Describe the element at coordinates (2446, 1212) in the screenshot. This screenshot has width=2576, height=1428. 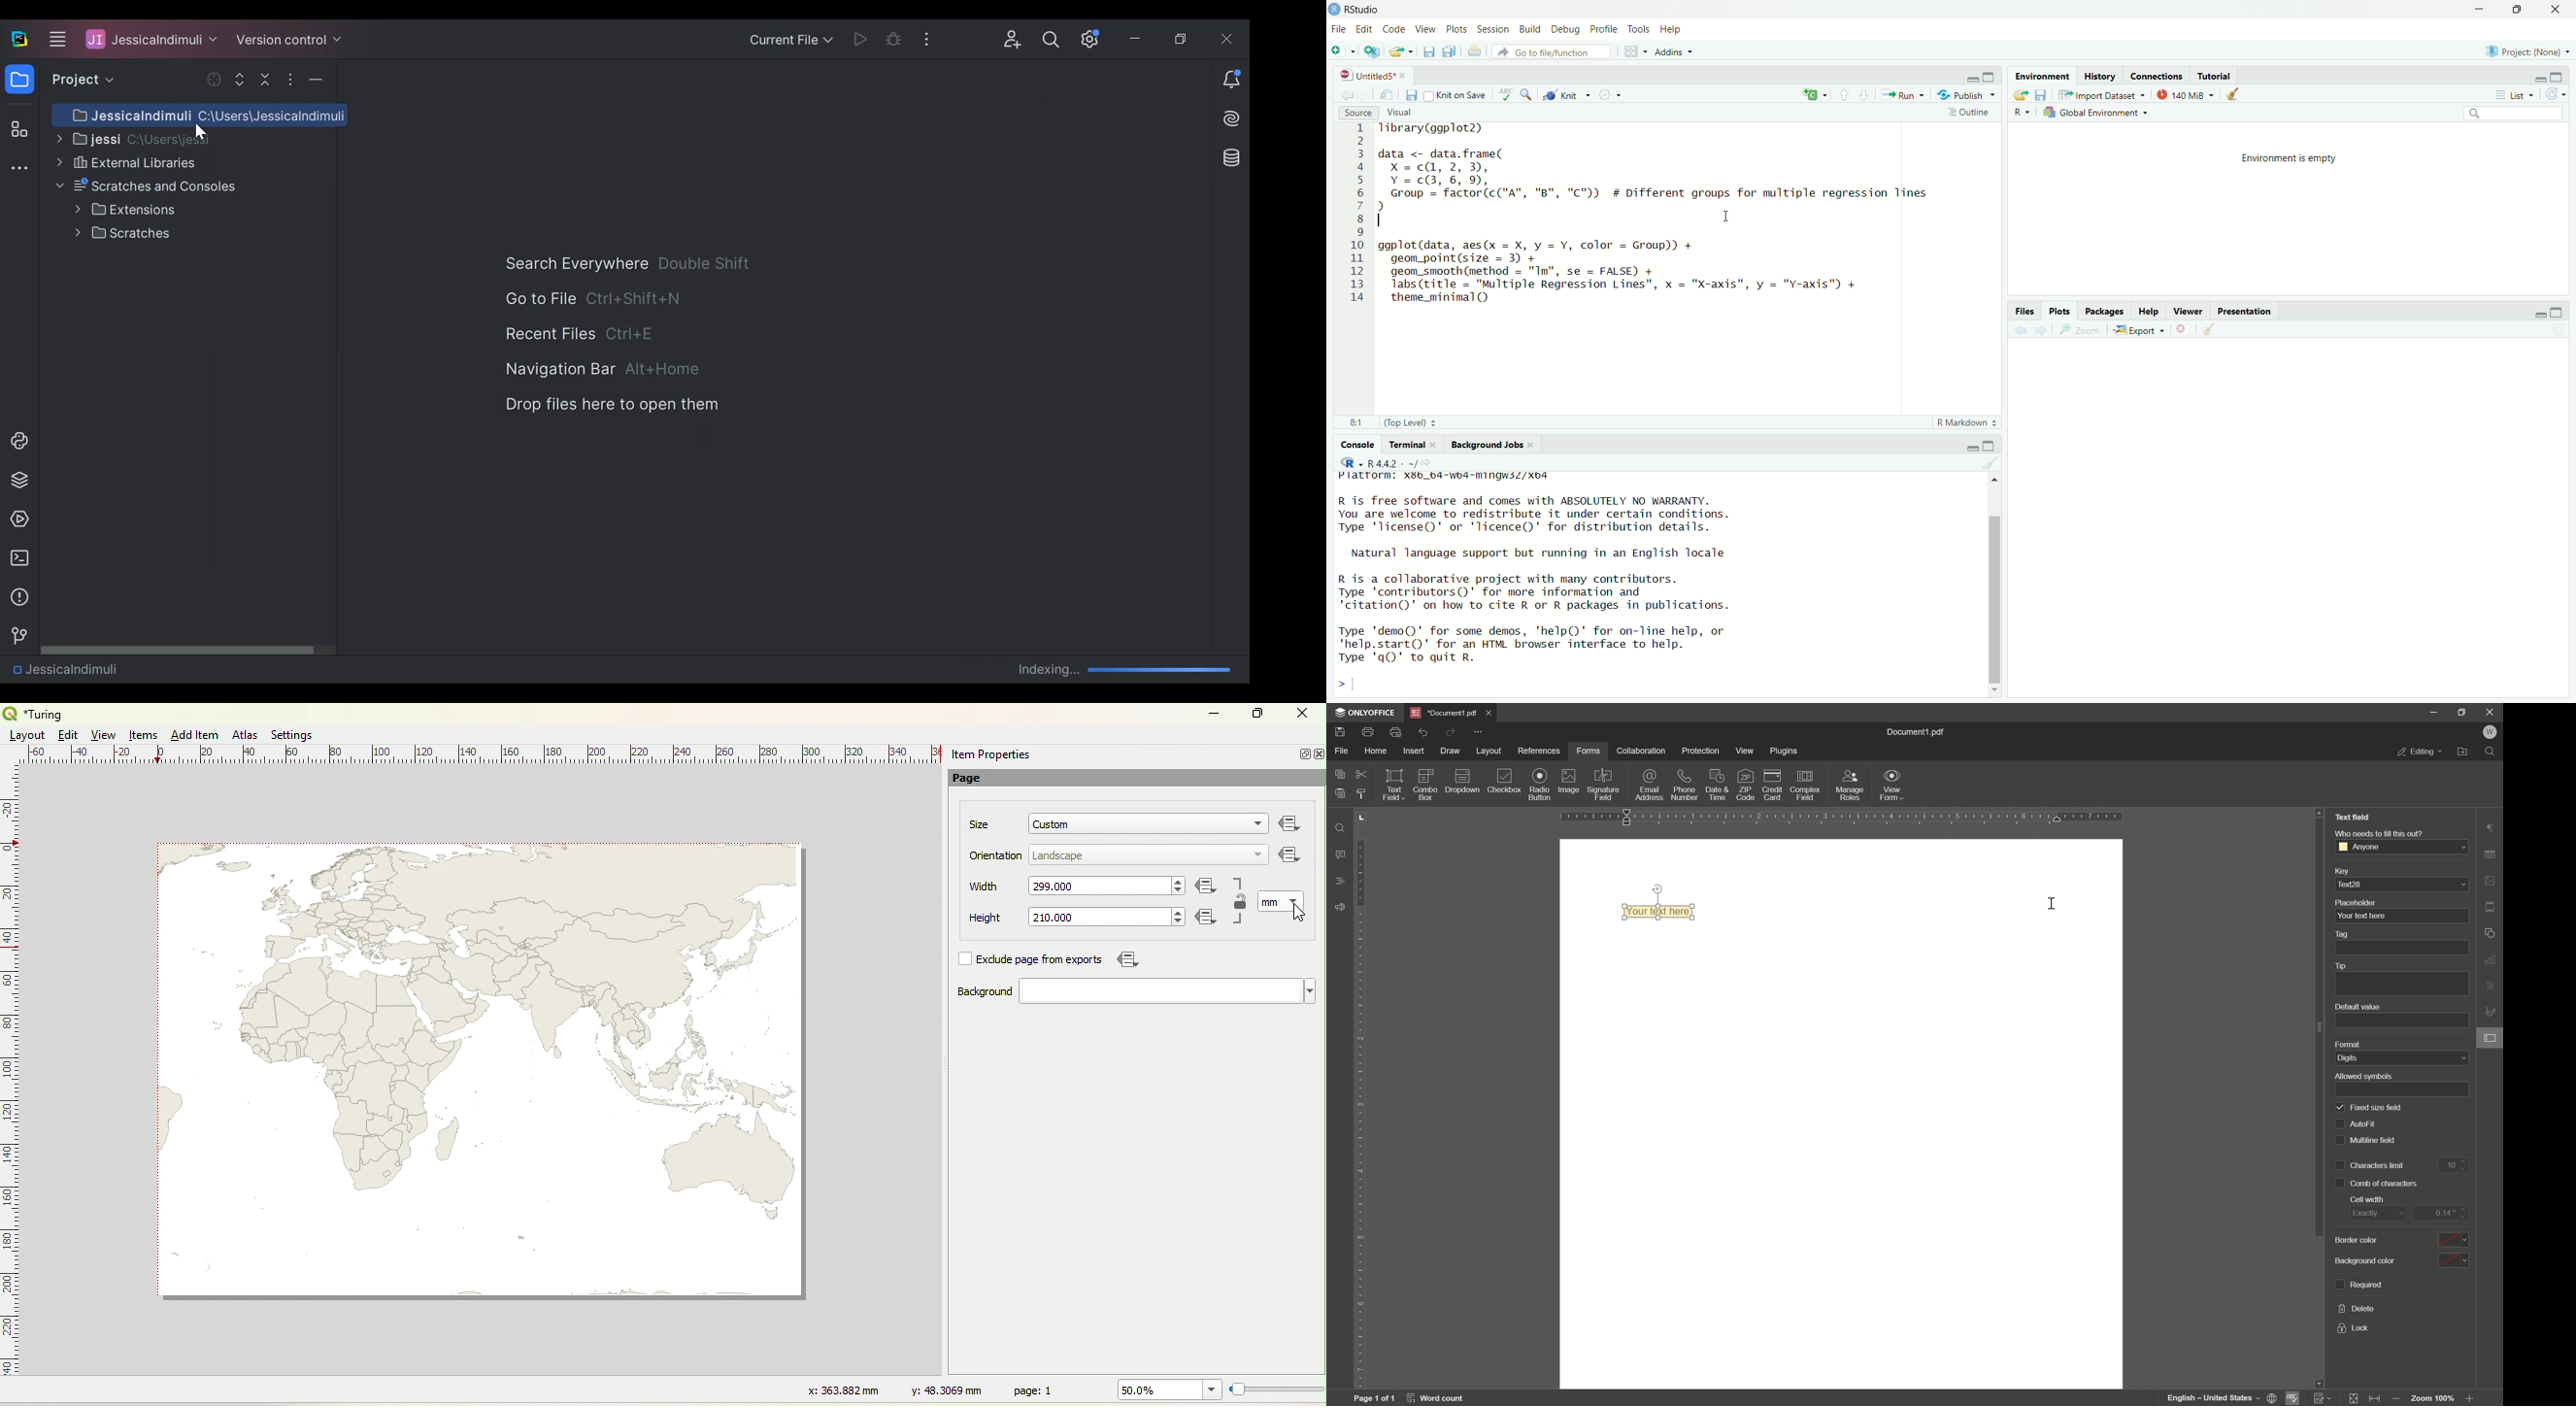
I see `0.14` at that location.